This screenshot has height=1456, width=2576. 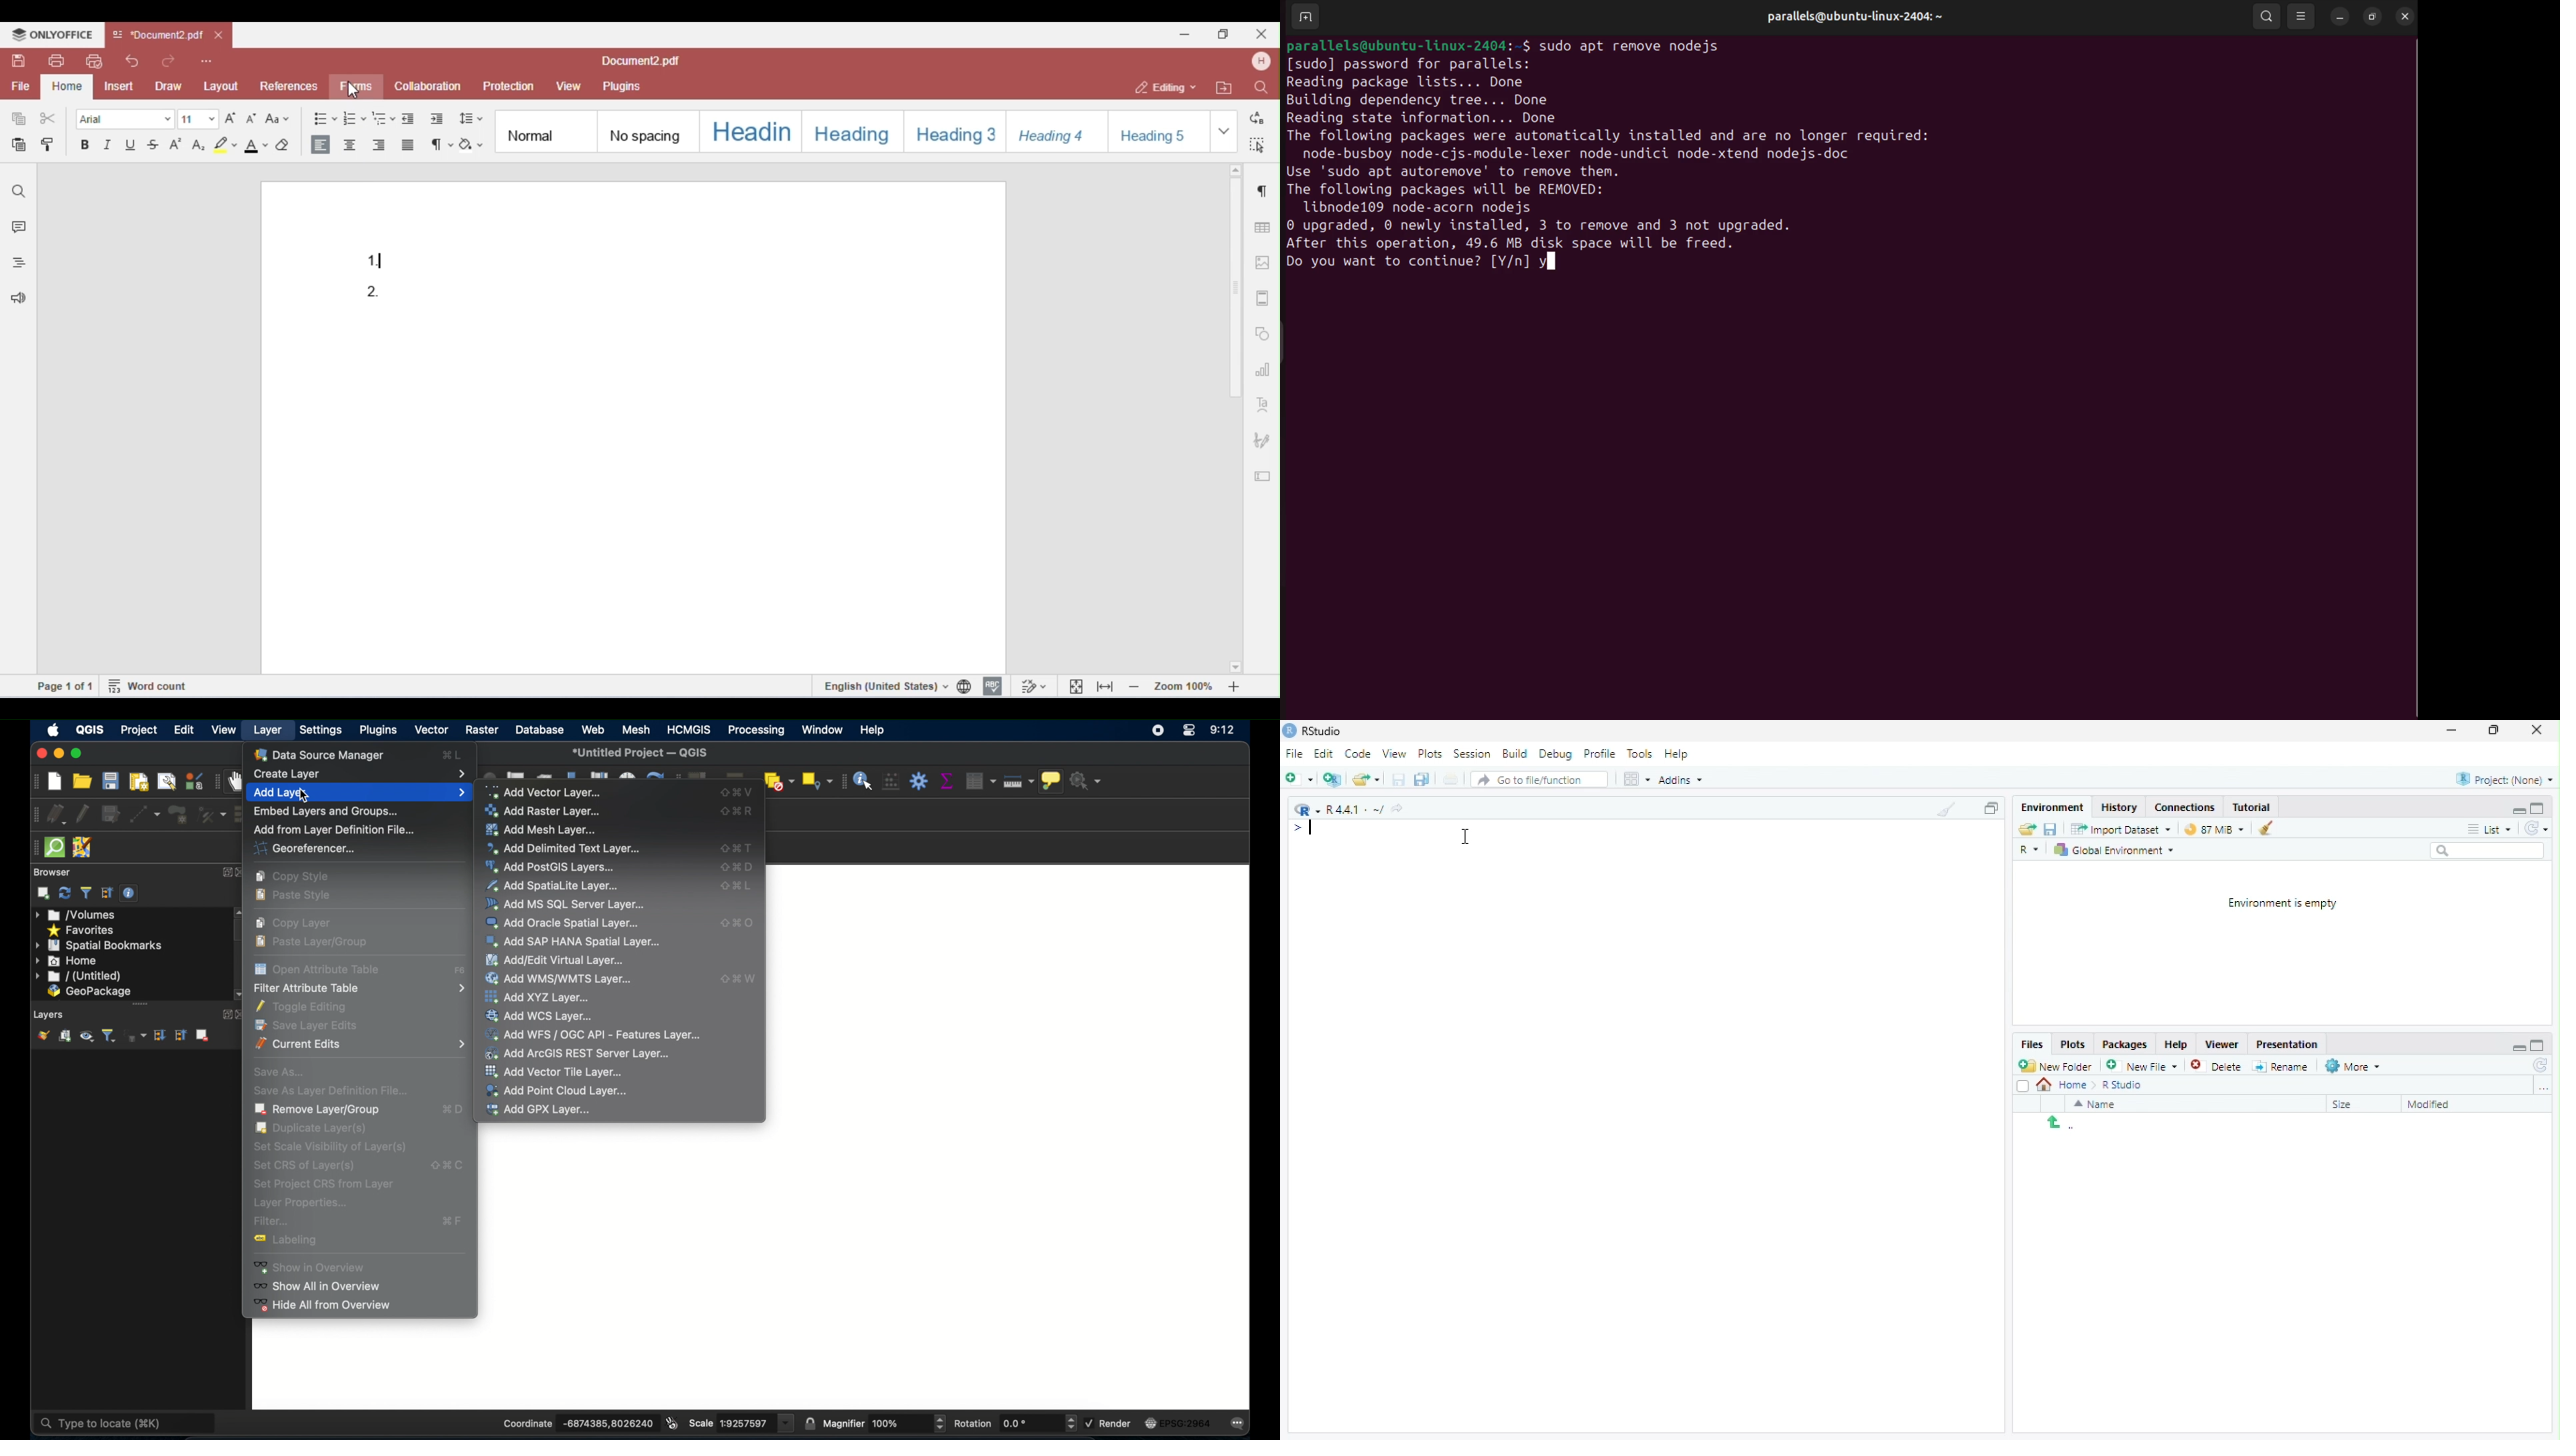 I want to click on Add Vector Tile Layer..., so click(x=560, y=1072).